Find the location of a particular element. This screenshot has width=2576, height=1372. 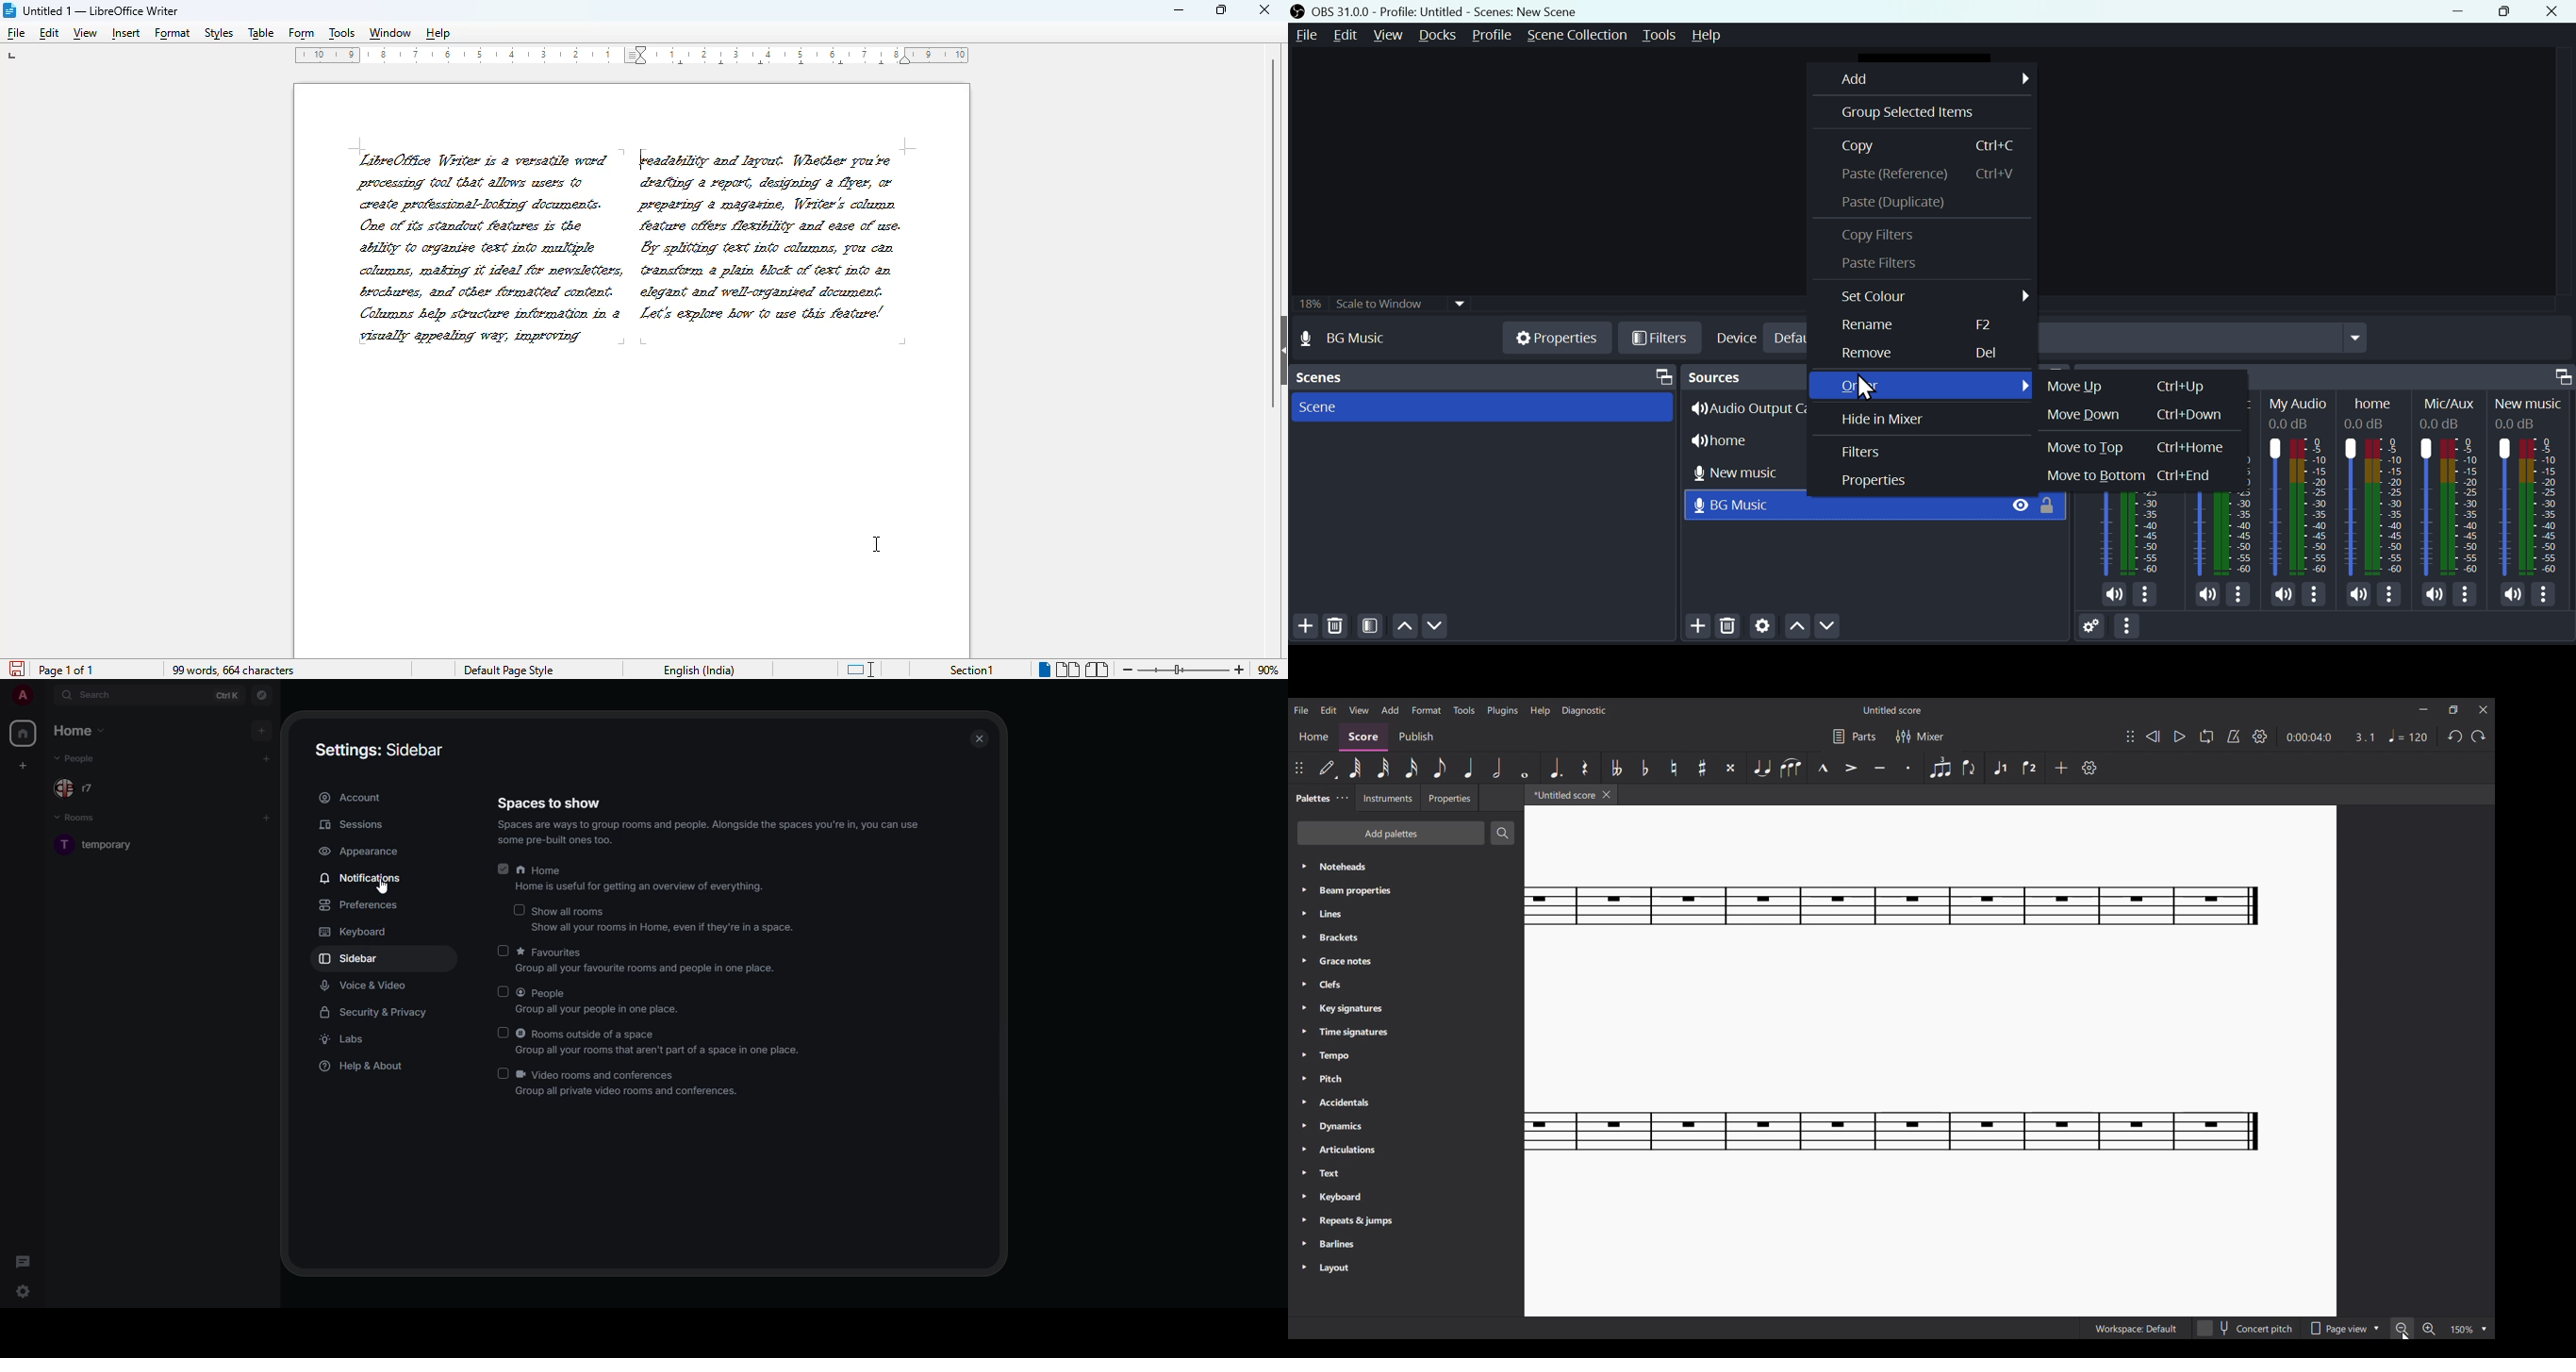

close is located at coordinates (979, 738).